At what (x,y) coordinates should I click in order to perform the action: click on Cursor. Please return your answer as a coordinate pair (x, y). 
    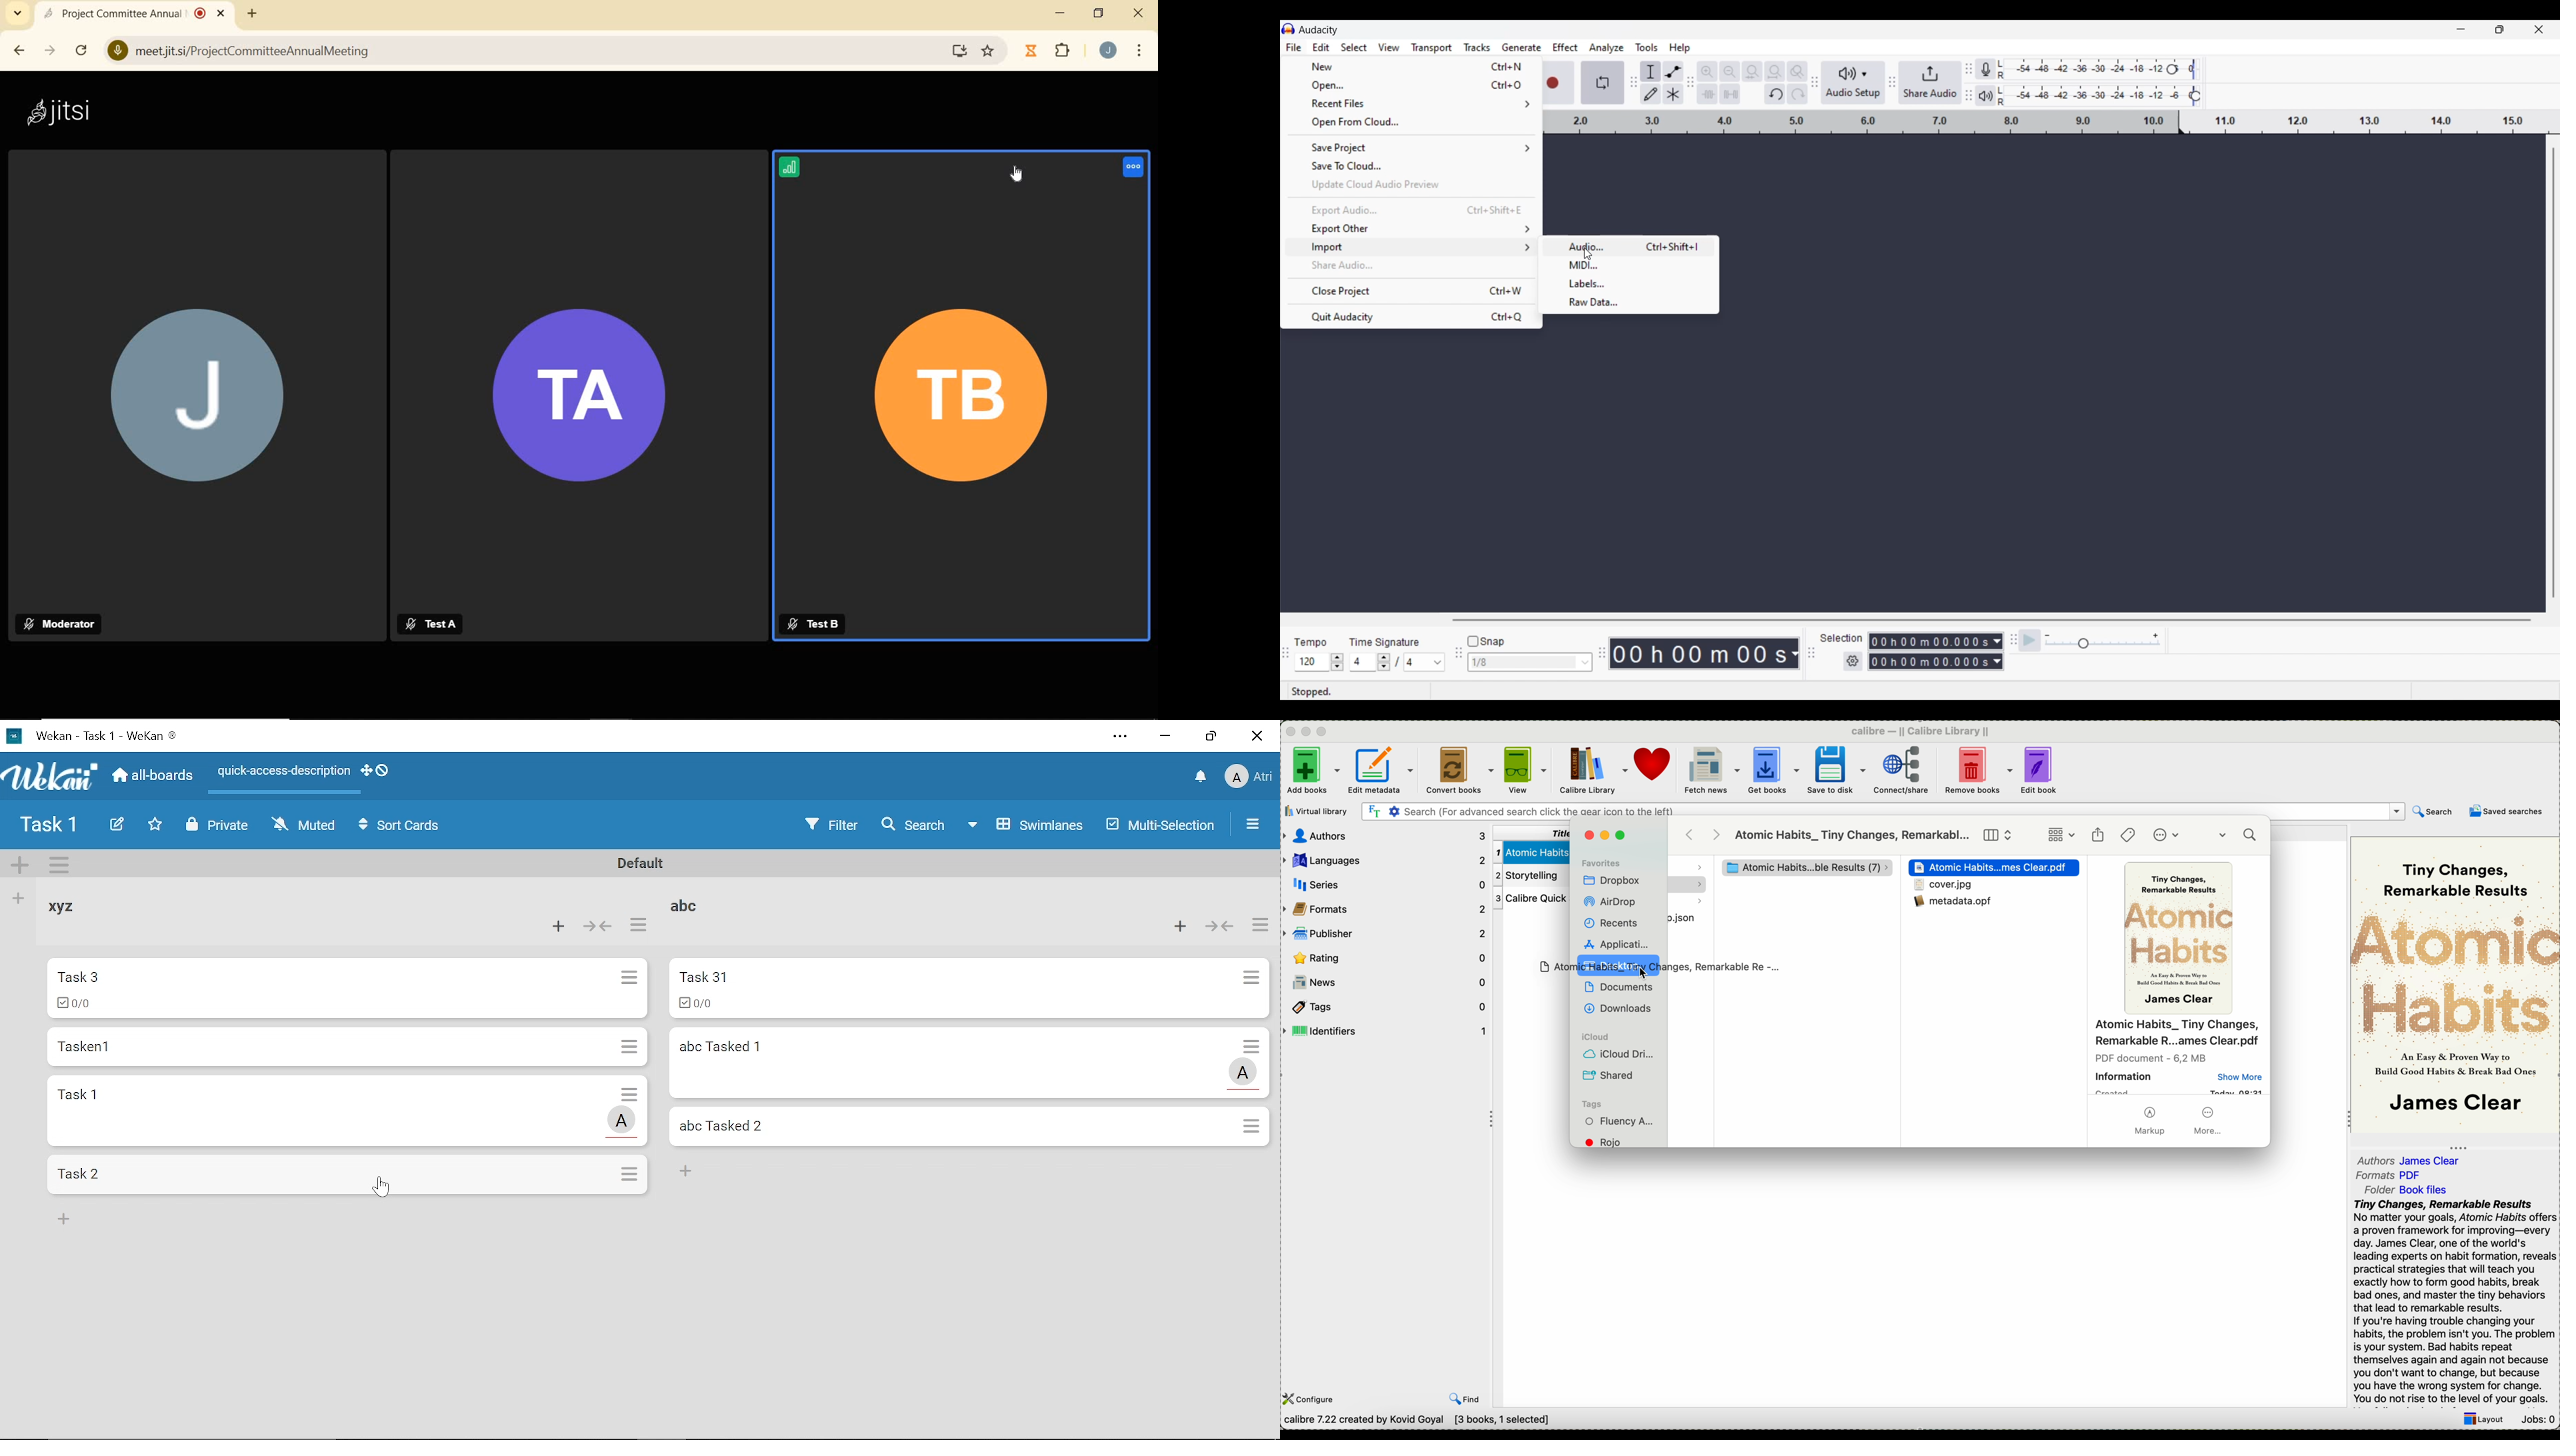
    Looking at the image, I should click on (381, 1190).